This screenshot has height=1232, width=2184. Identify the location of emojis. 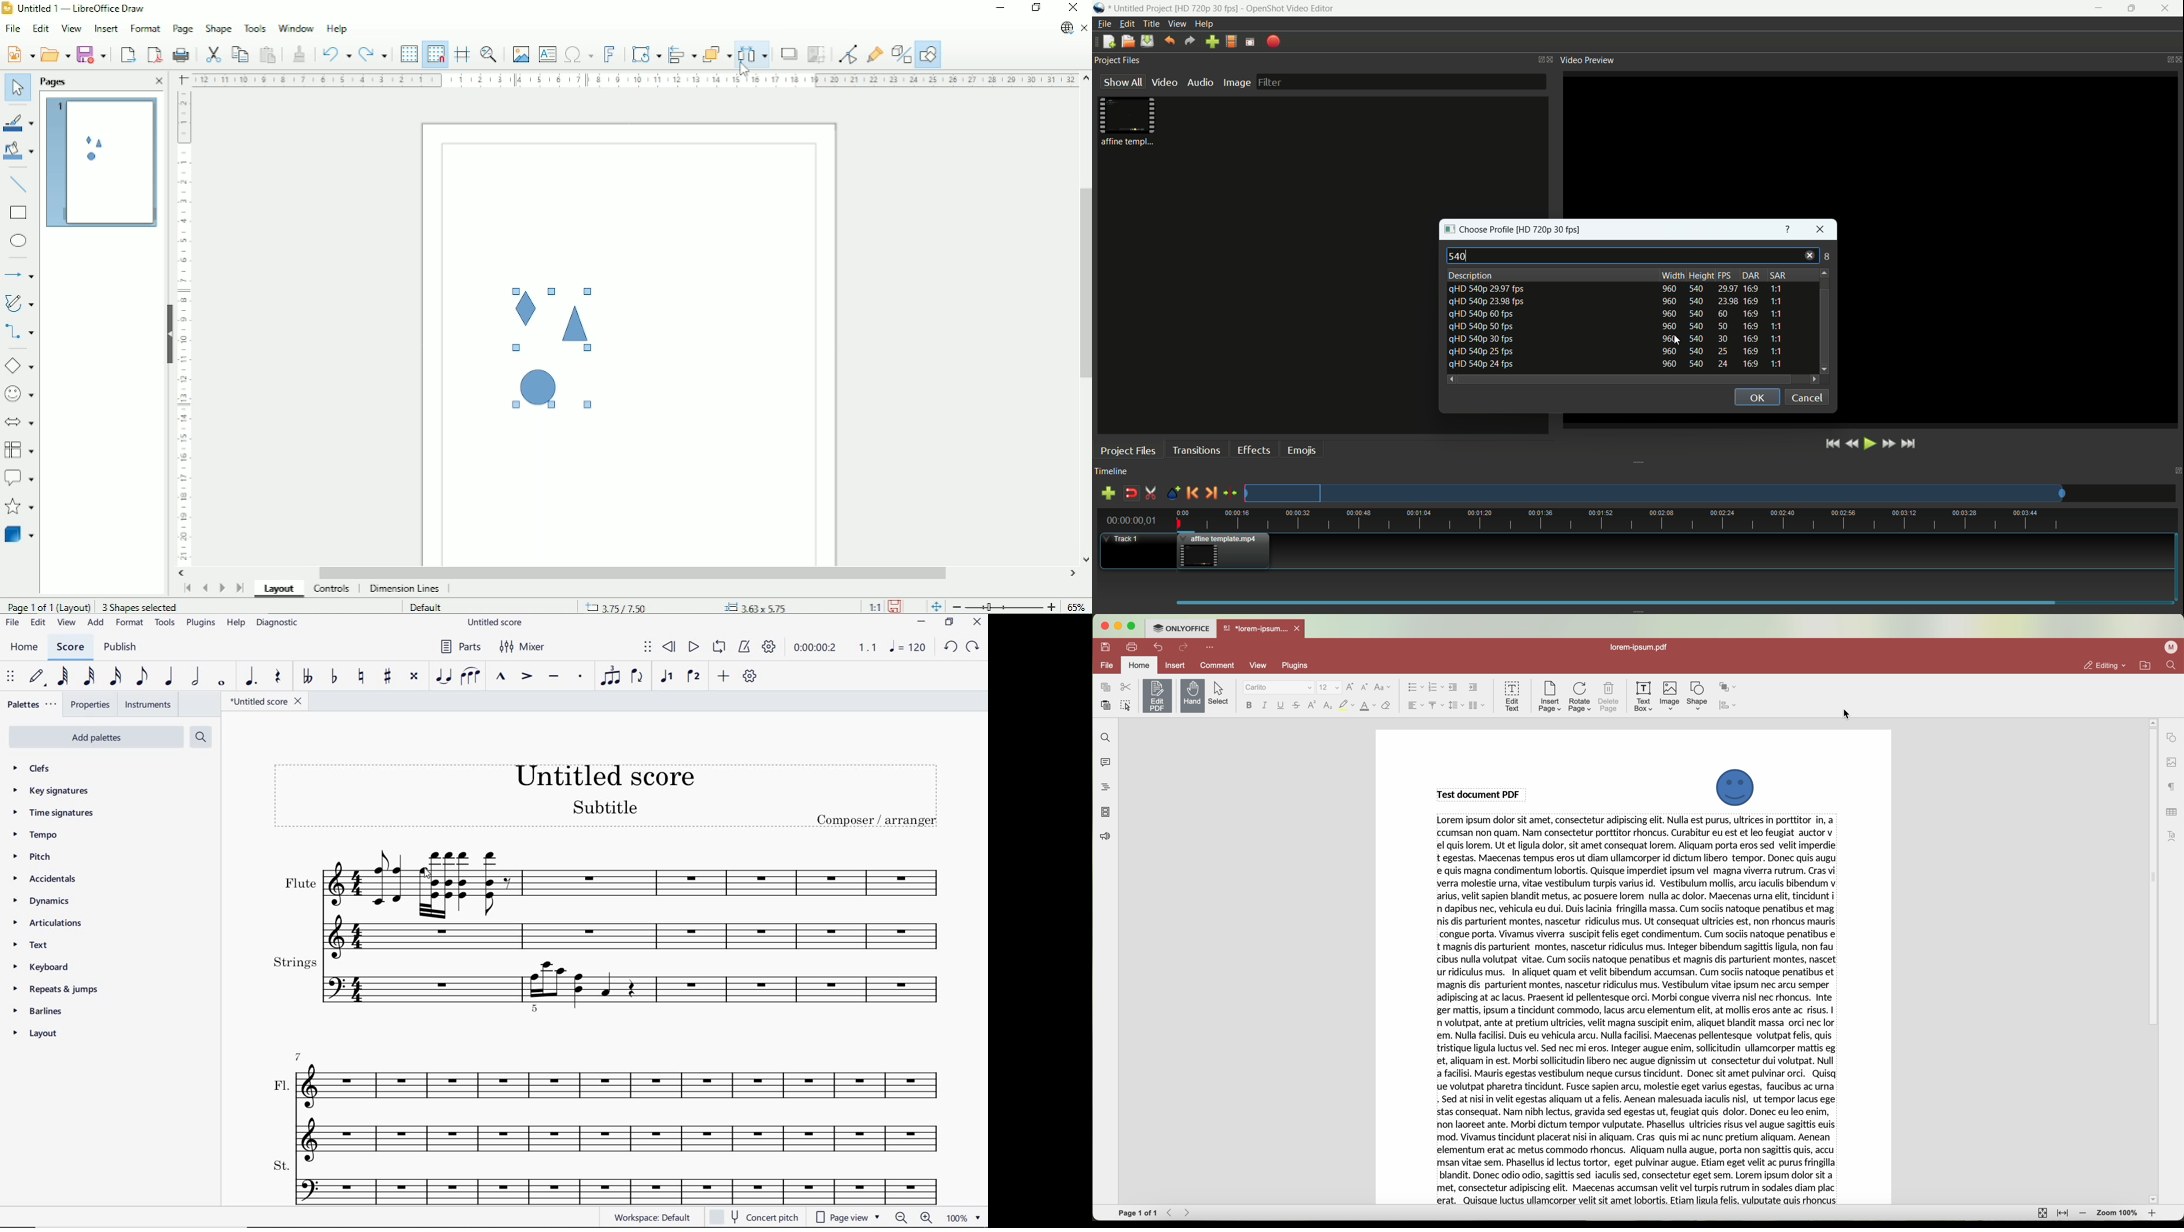
(1302, 451).